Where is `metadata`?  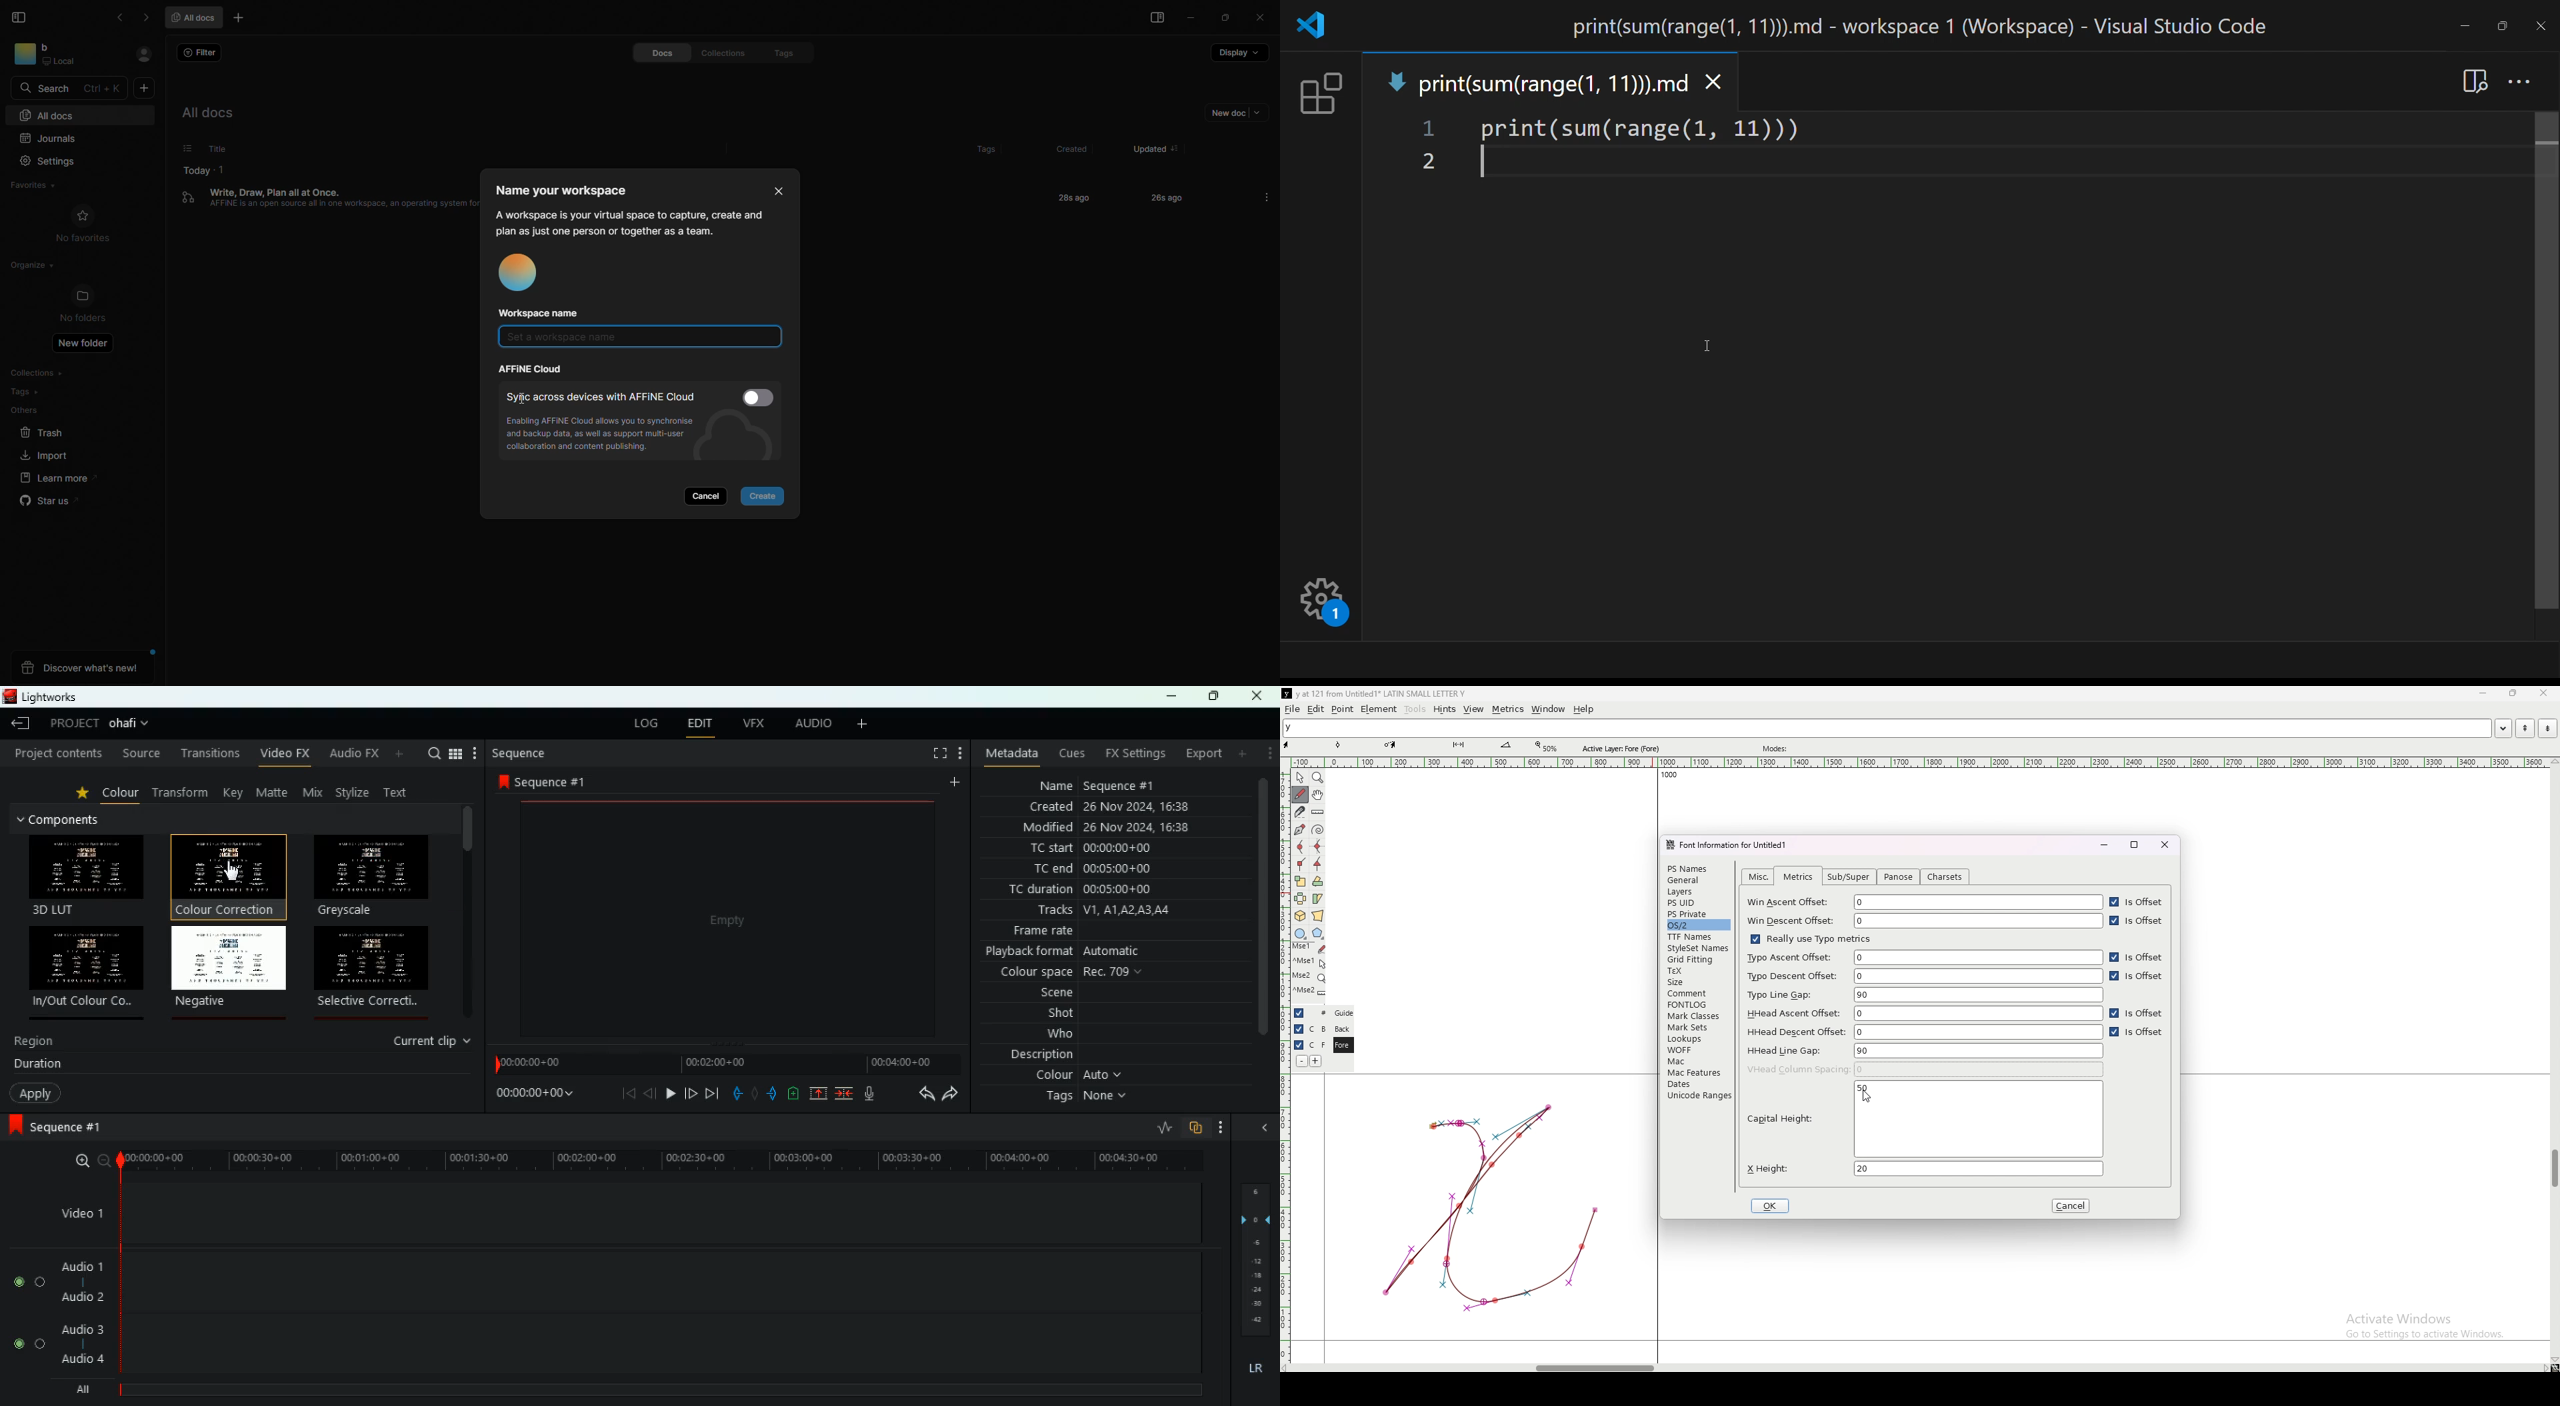 metadata is located at coordinates (1008, 755).